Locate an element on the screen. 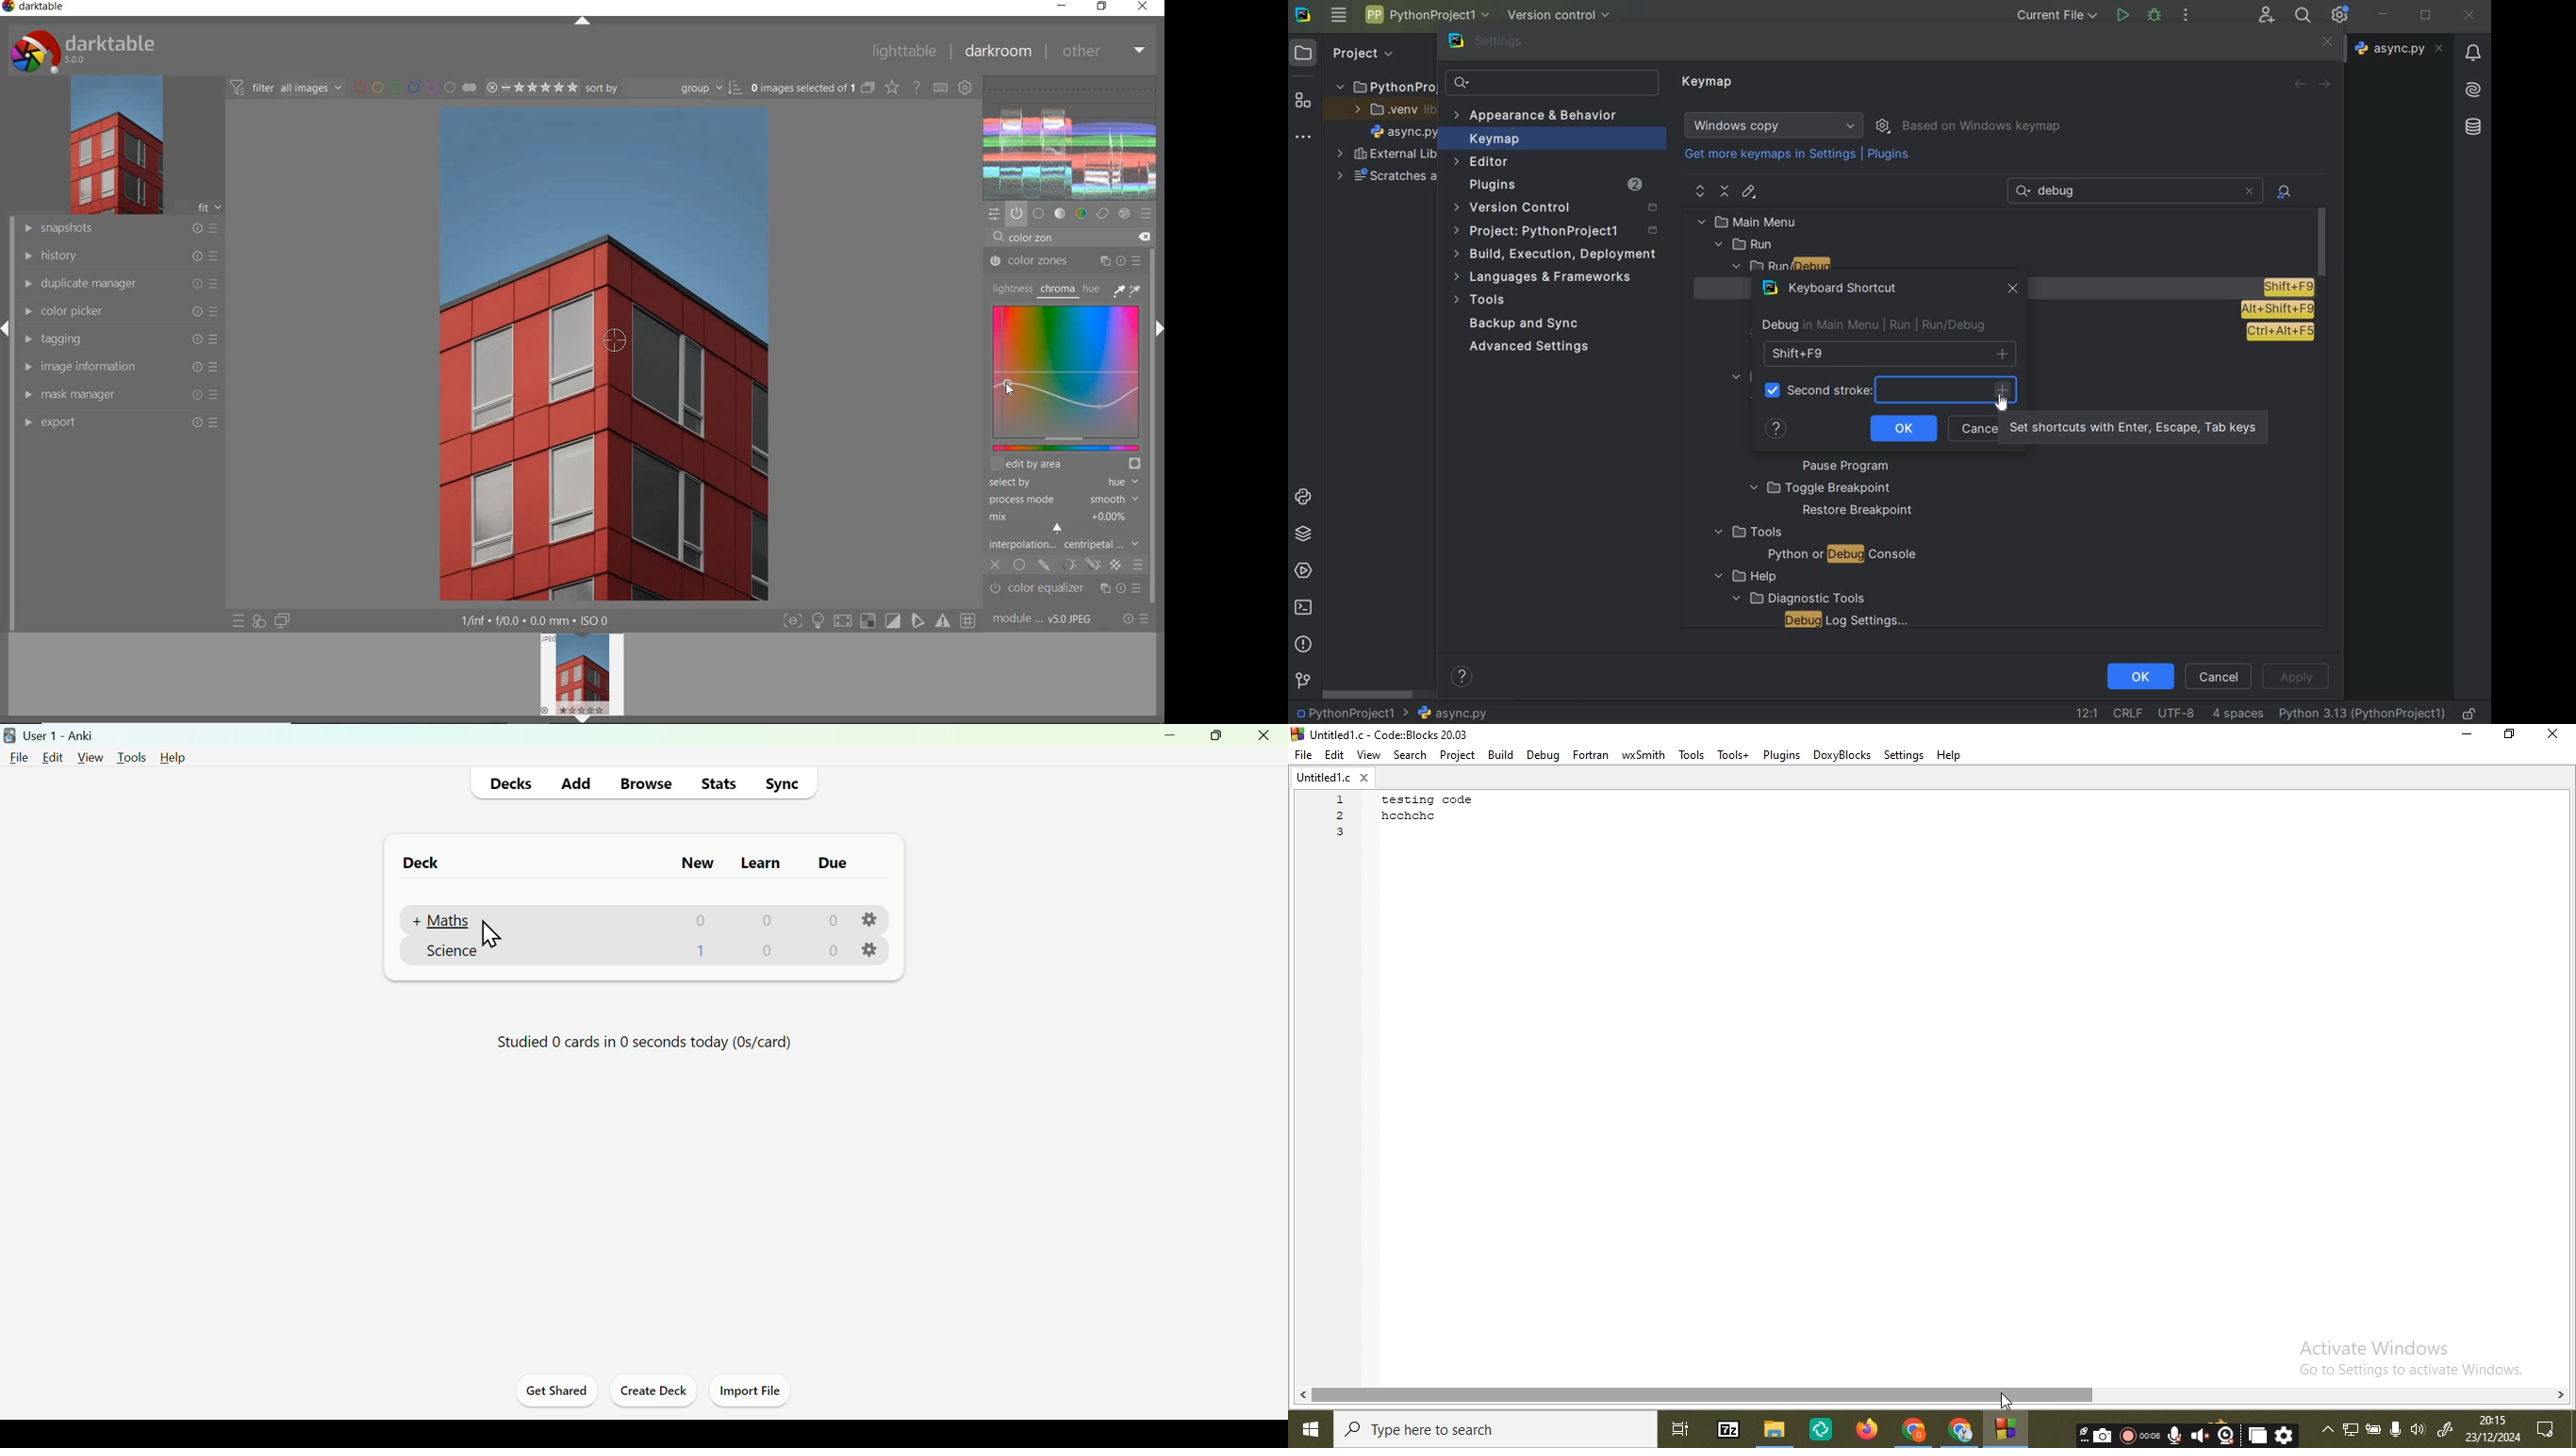  tools is located at coordinates (131, 758).